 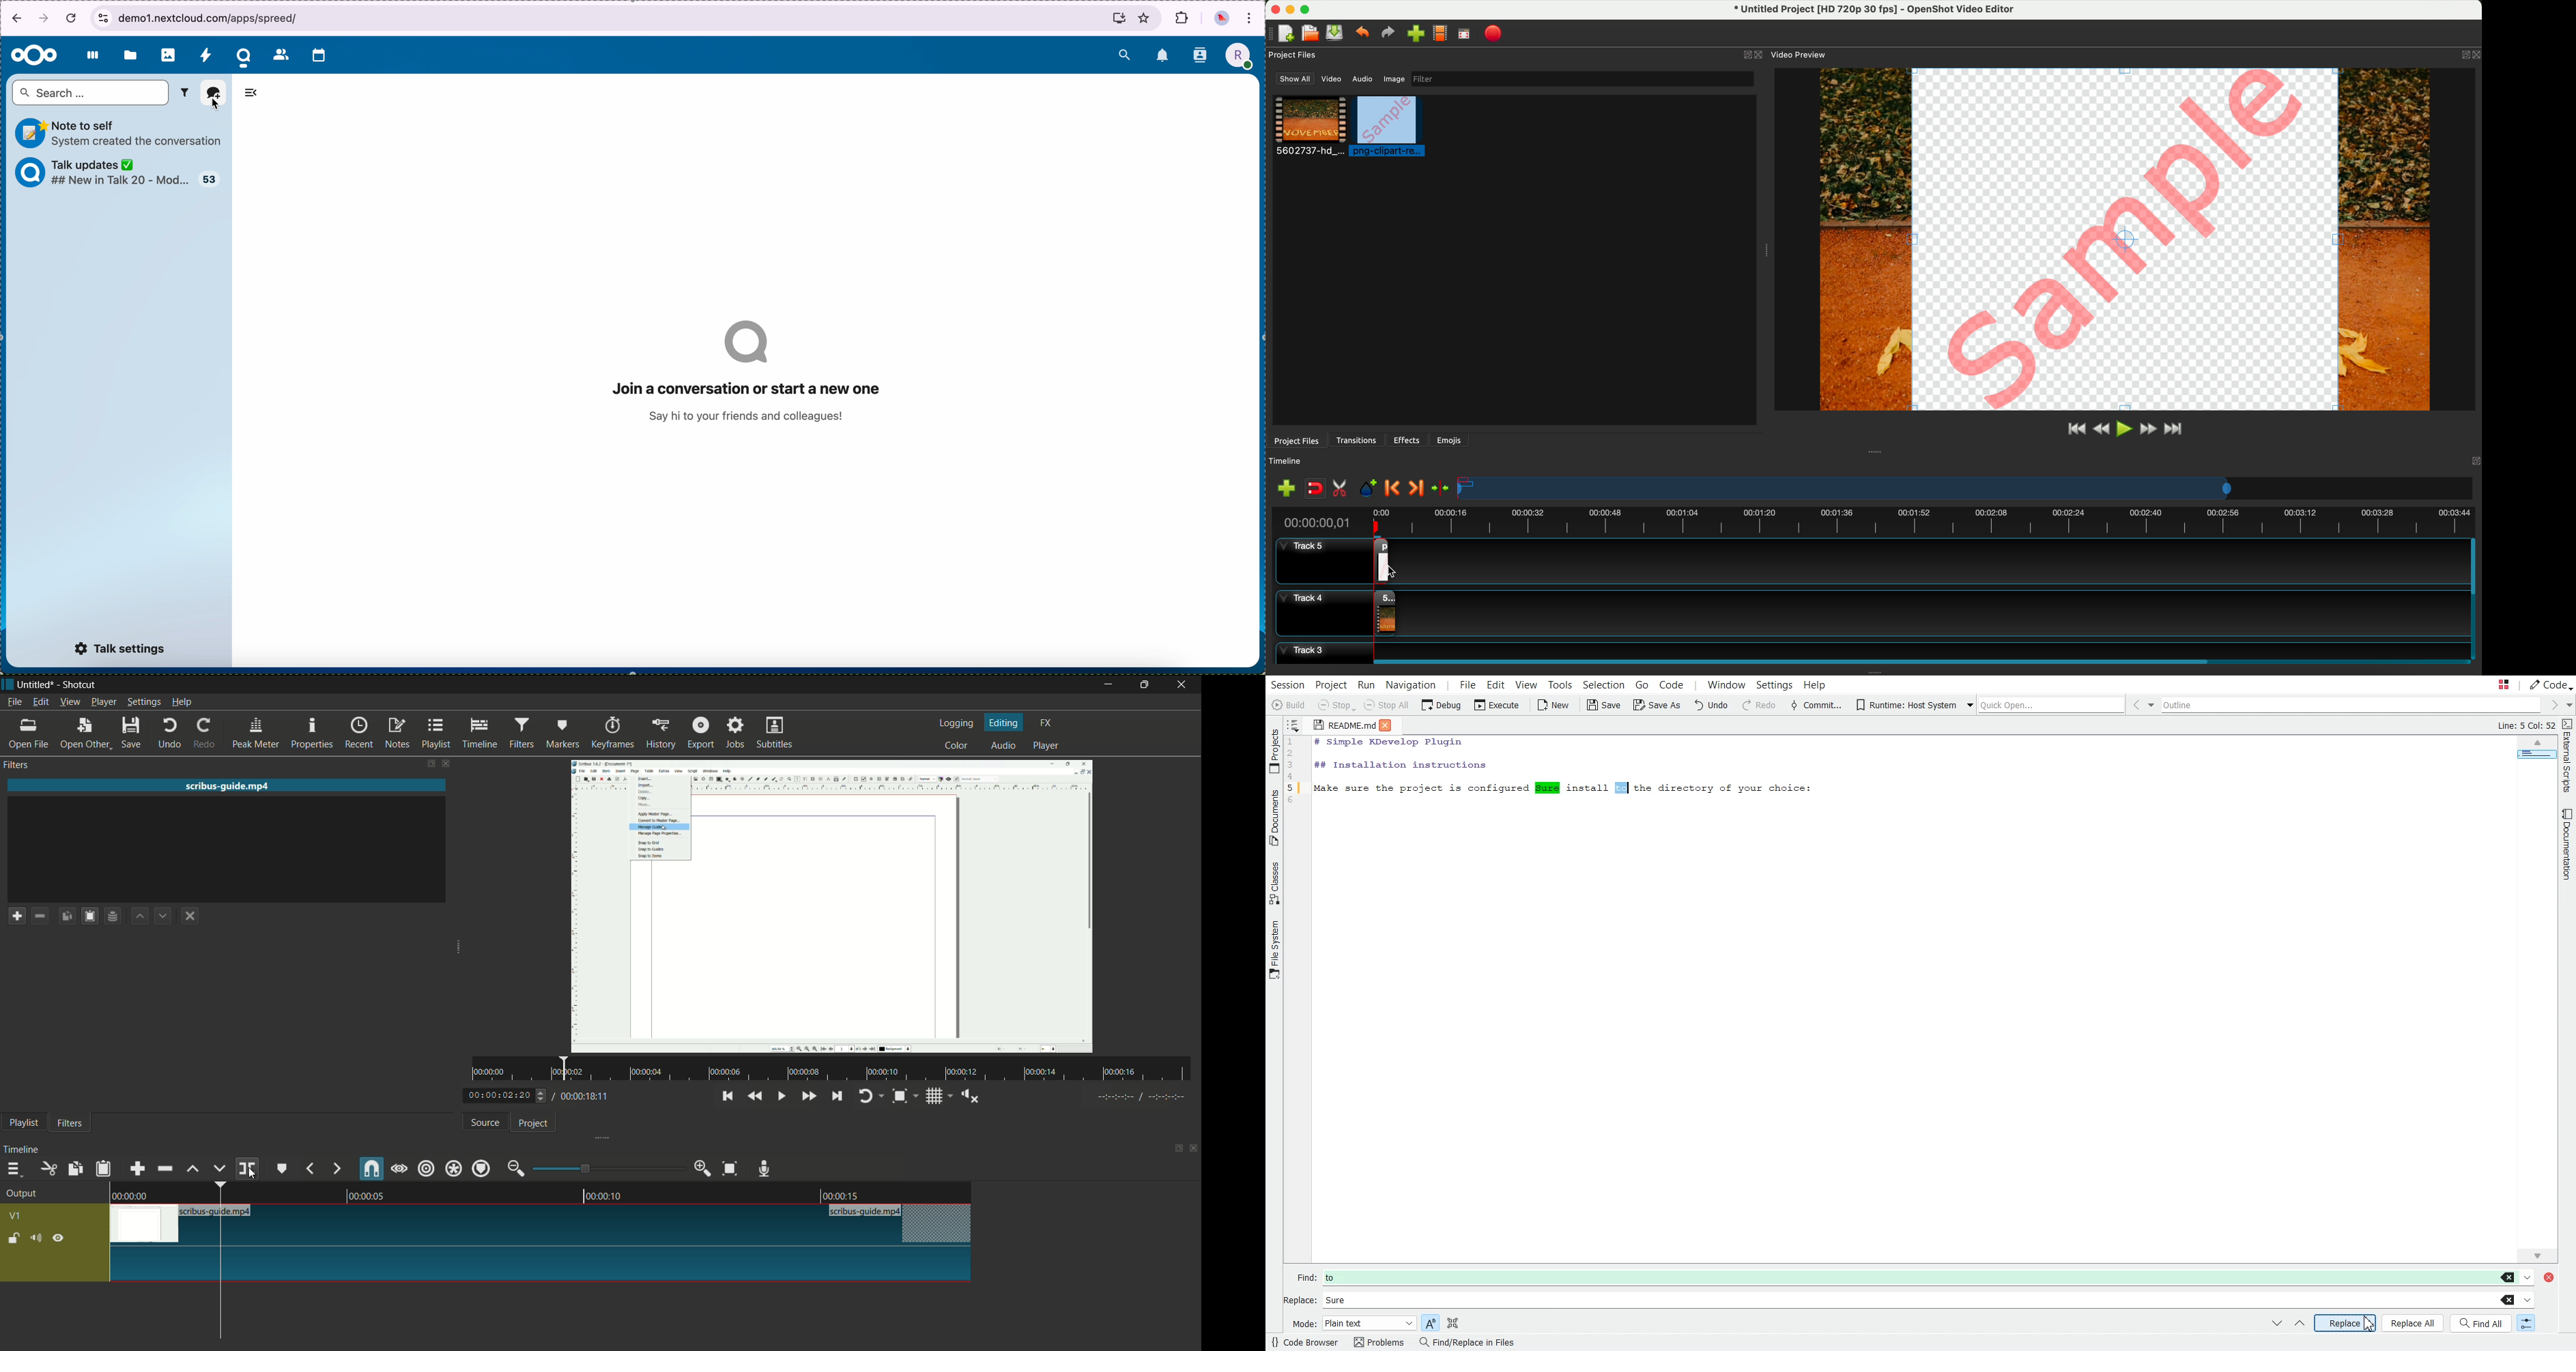 What do you see at coordinates (168, 53) in the screenshot?
I see `photos` at bounding box center [168, 53].